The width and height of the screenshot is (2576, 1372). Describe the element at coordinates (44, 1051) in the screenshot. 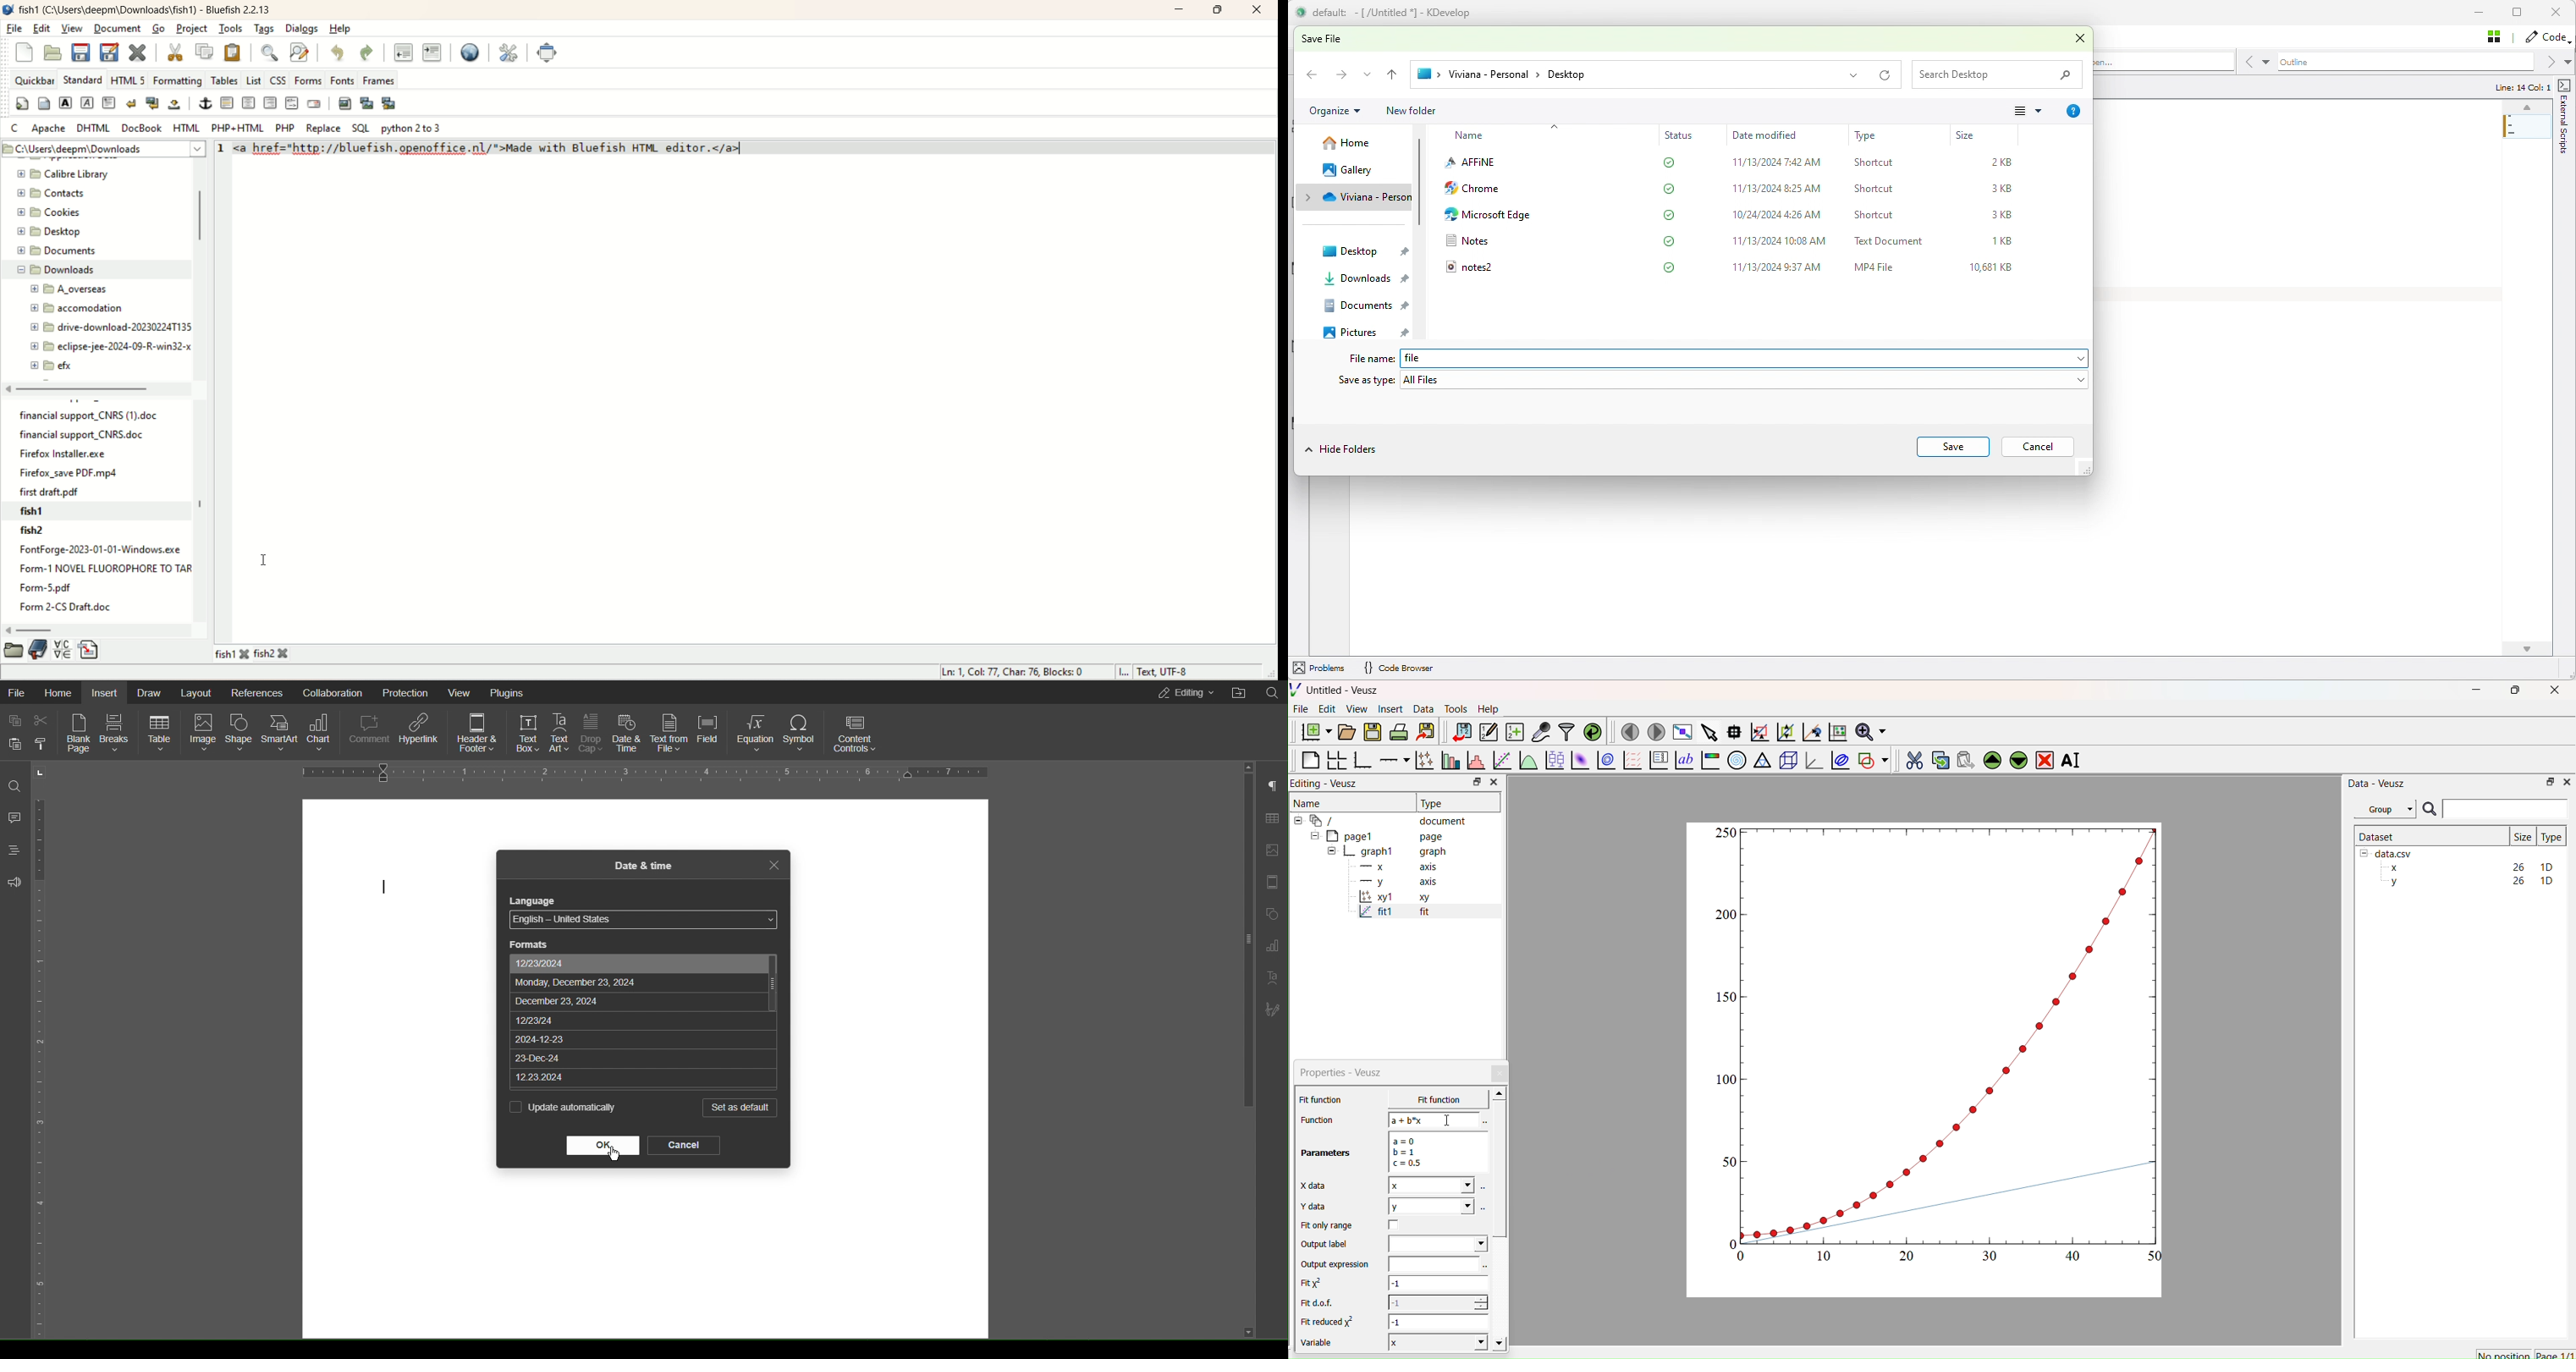

I see `Vertical Ruler` at that location.